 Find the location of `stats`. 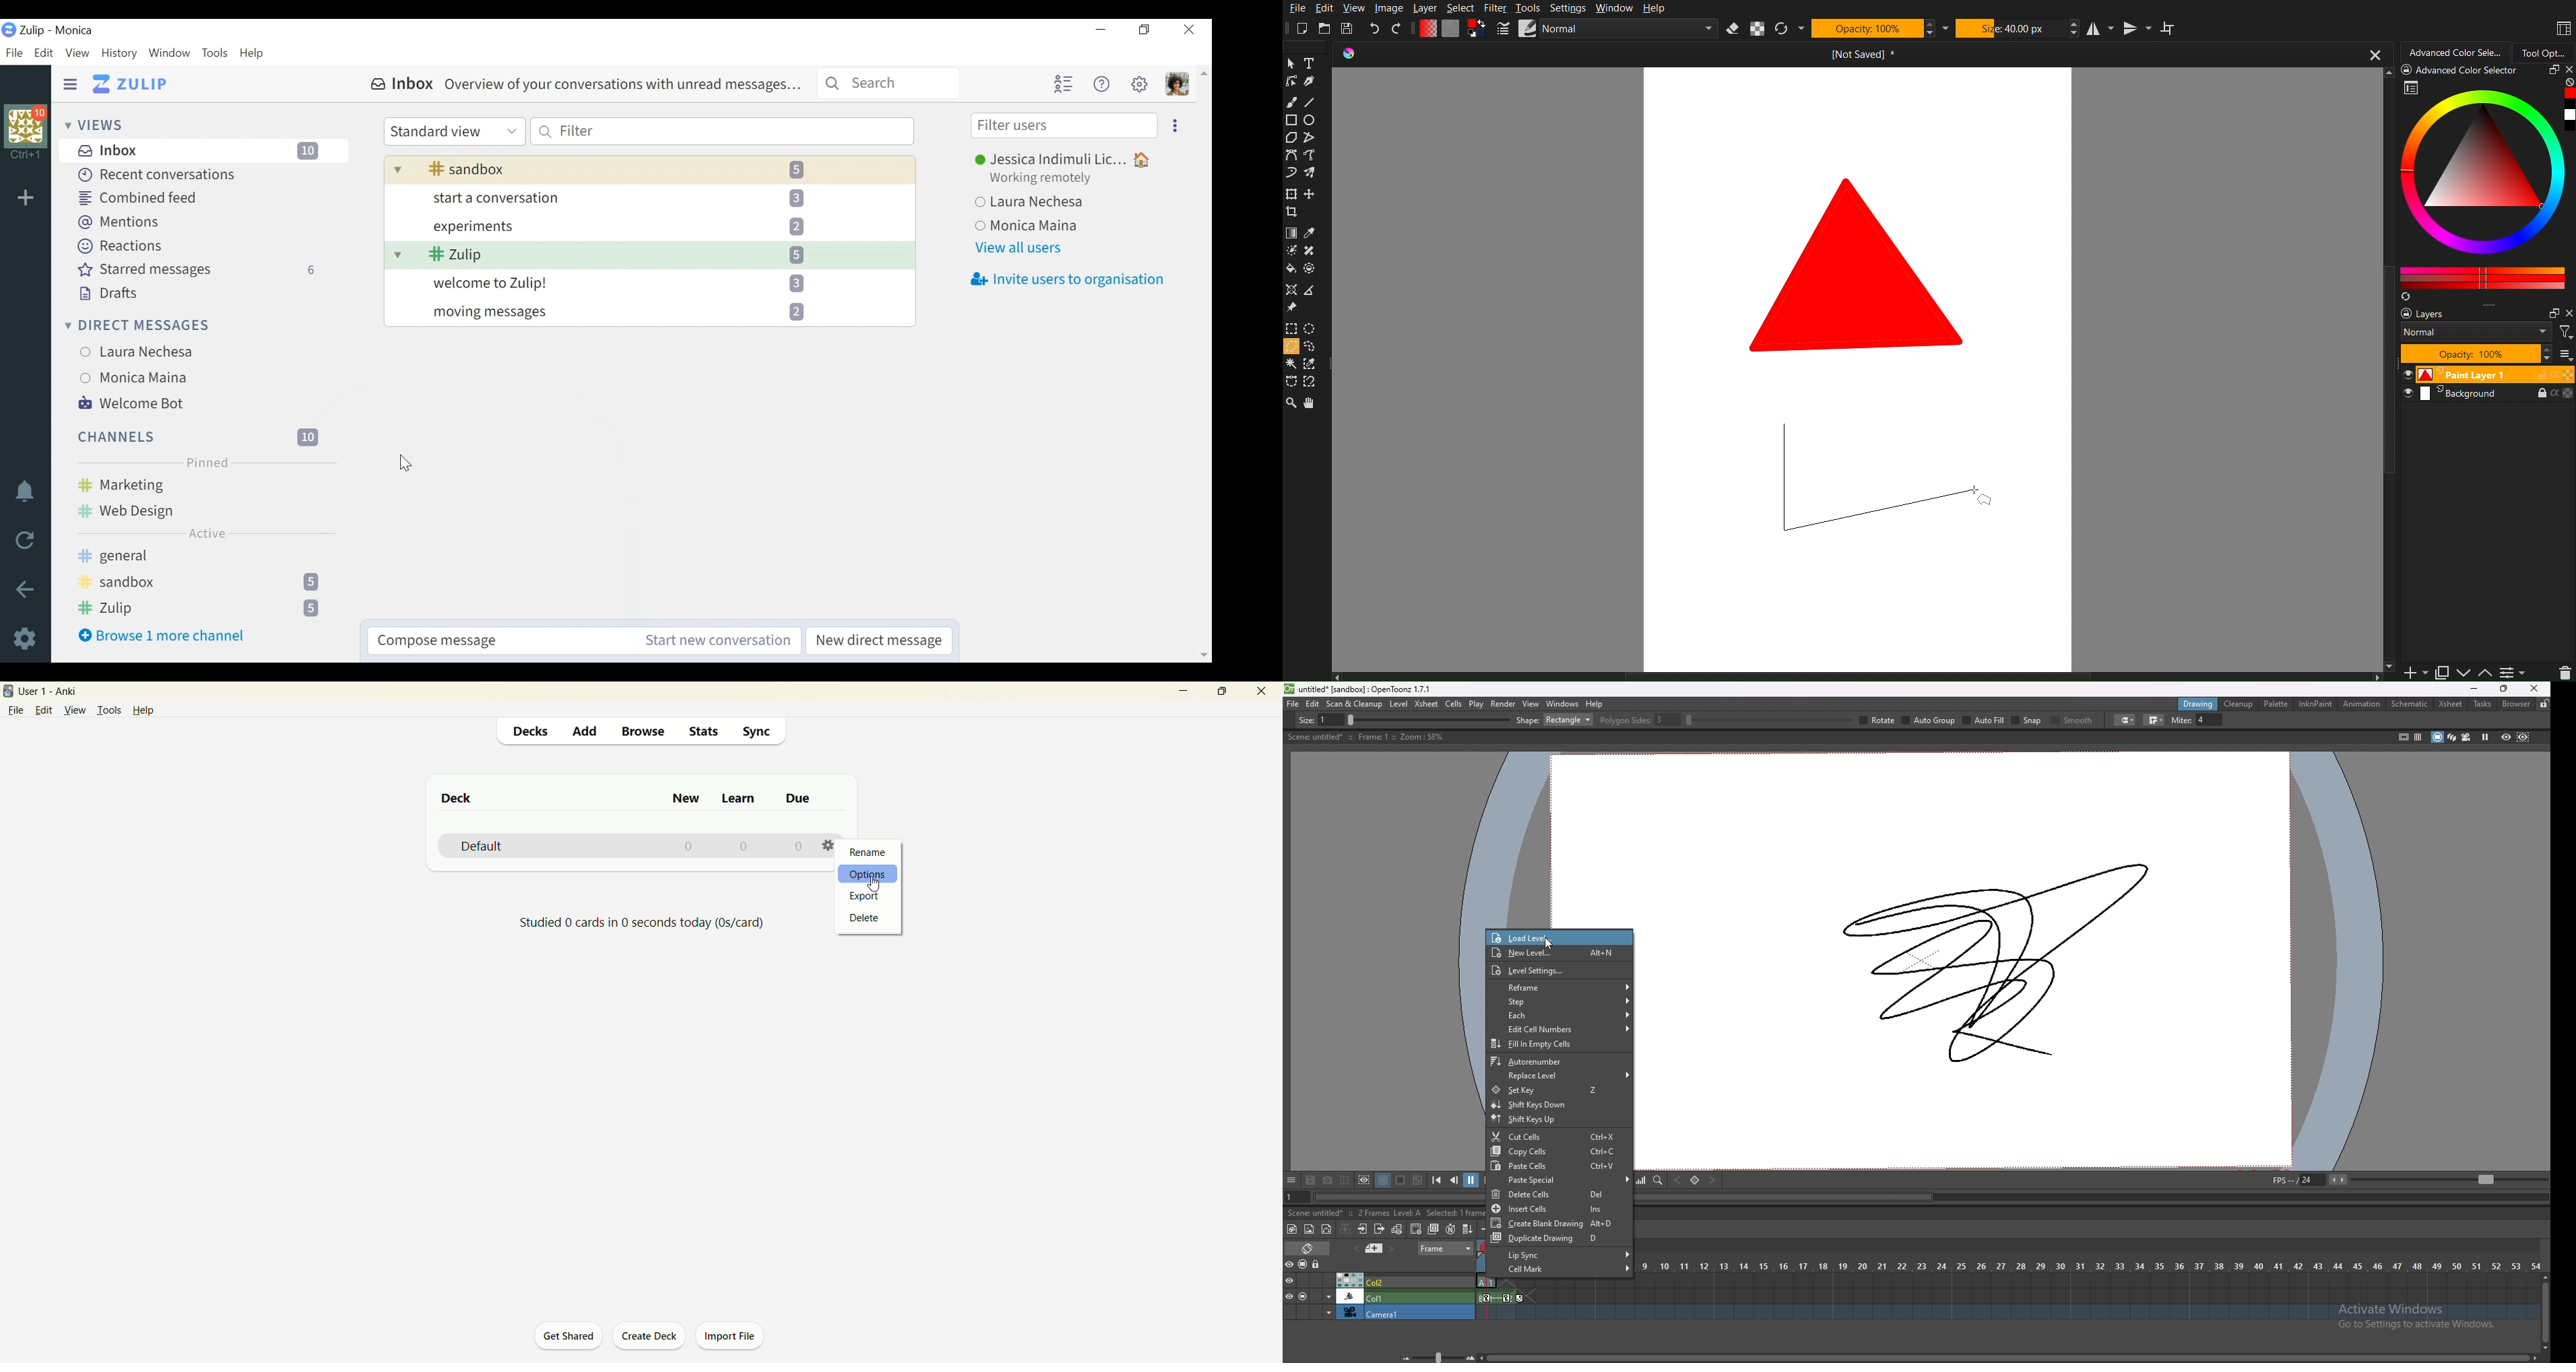

stats is located at coordinates (702, 733).